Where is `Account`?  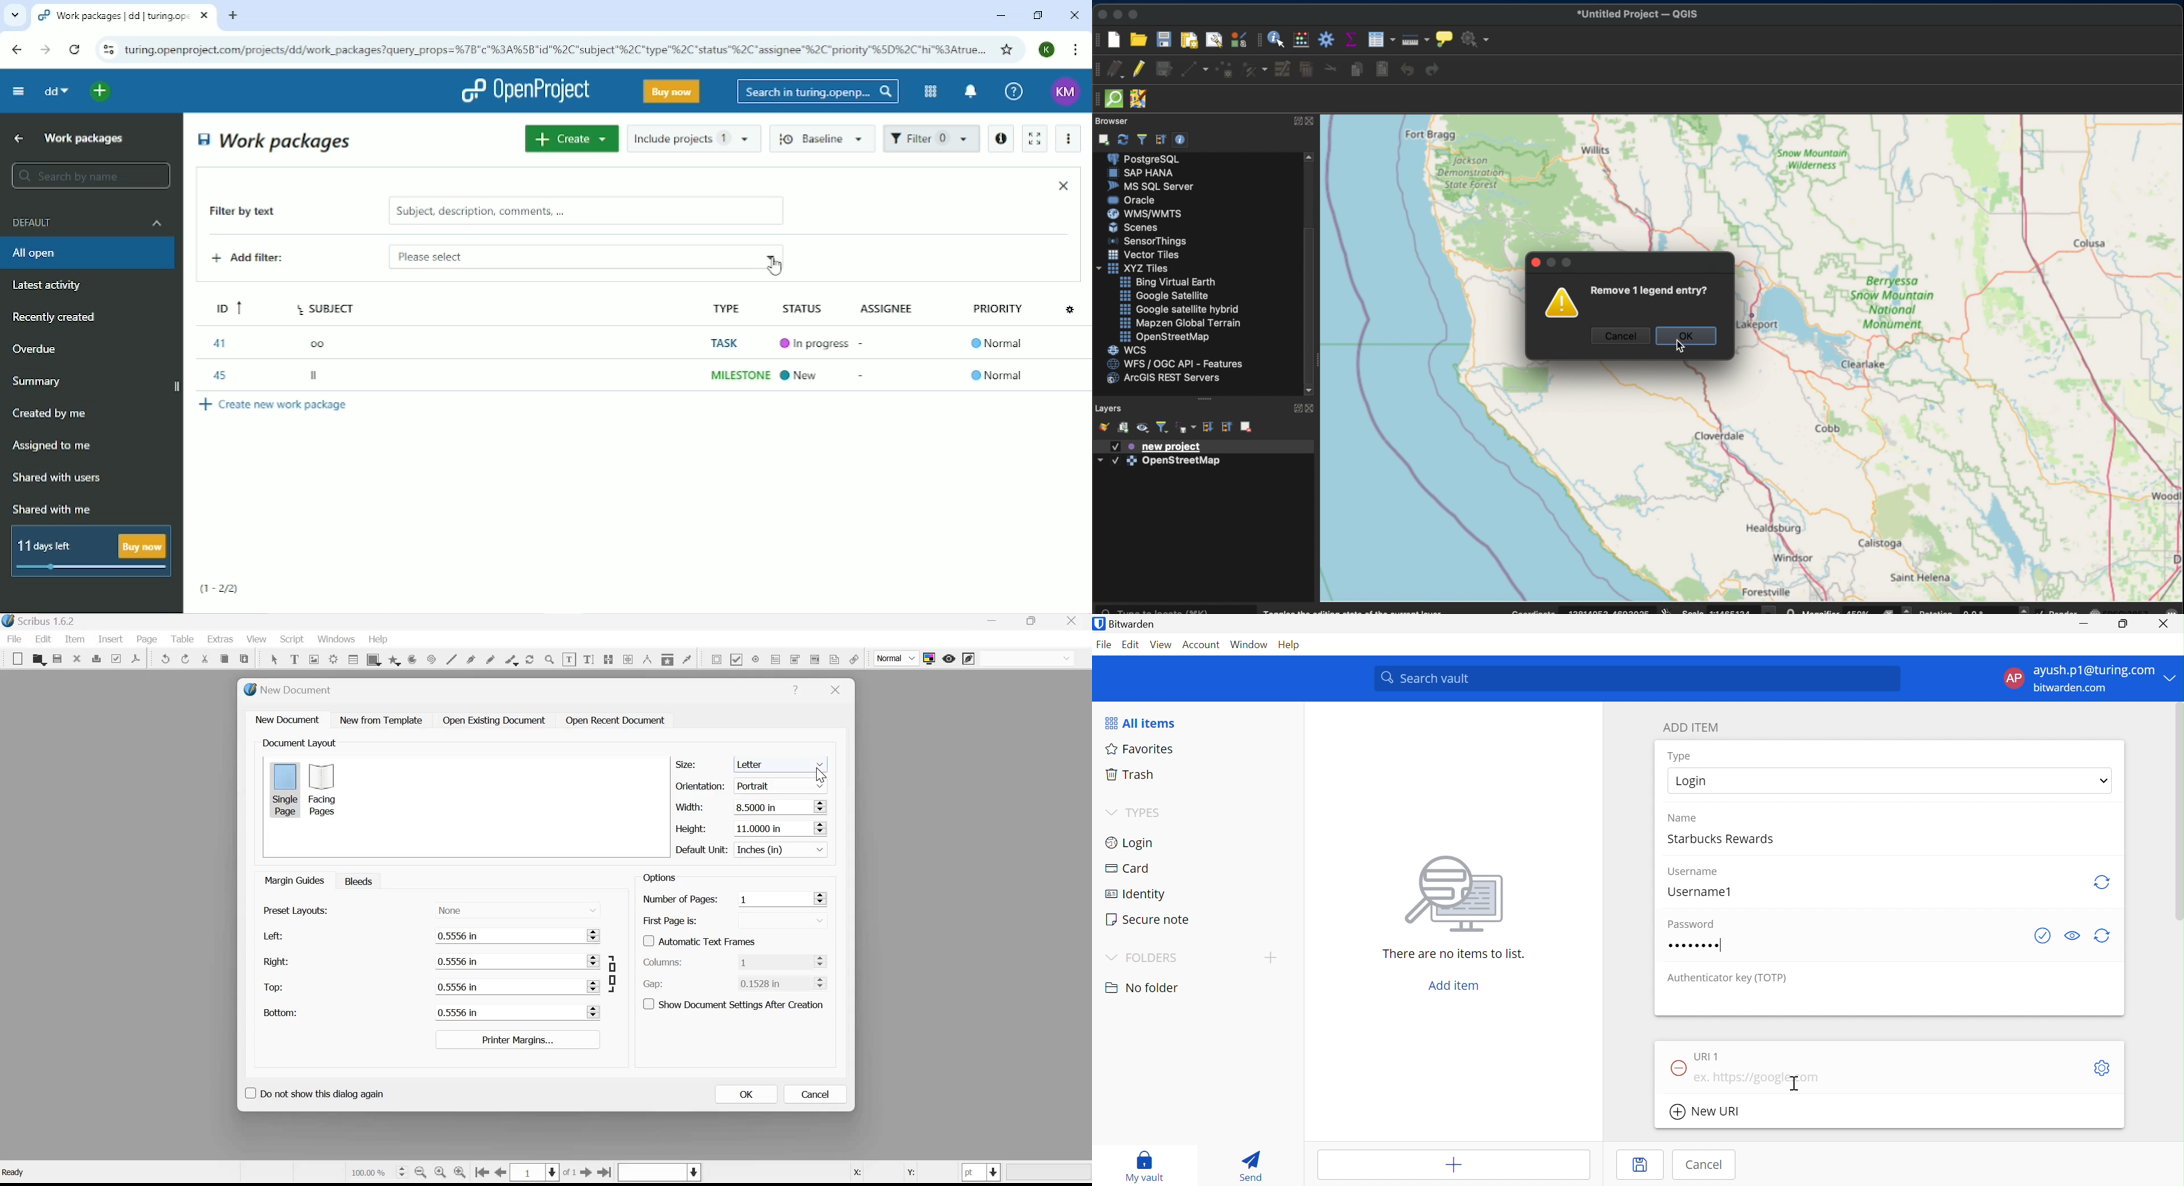 Account is located at coordinates (1048, 49).